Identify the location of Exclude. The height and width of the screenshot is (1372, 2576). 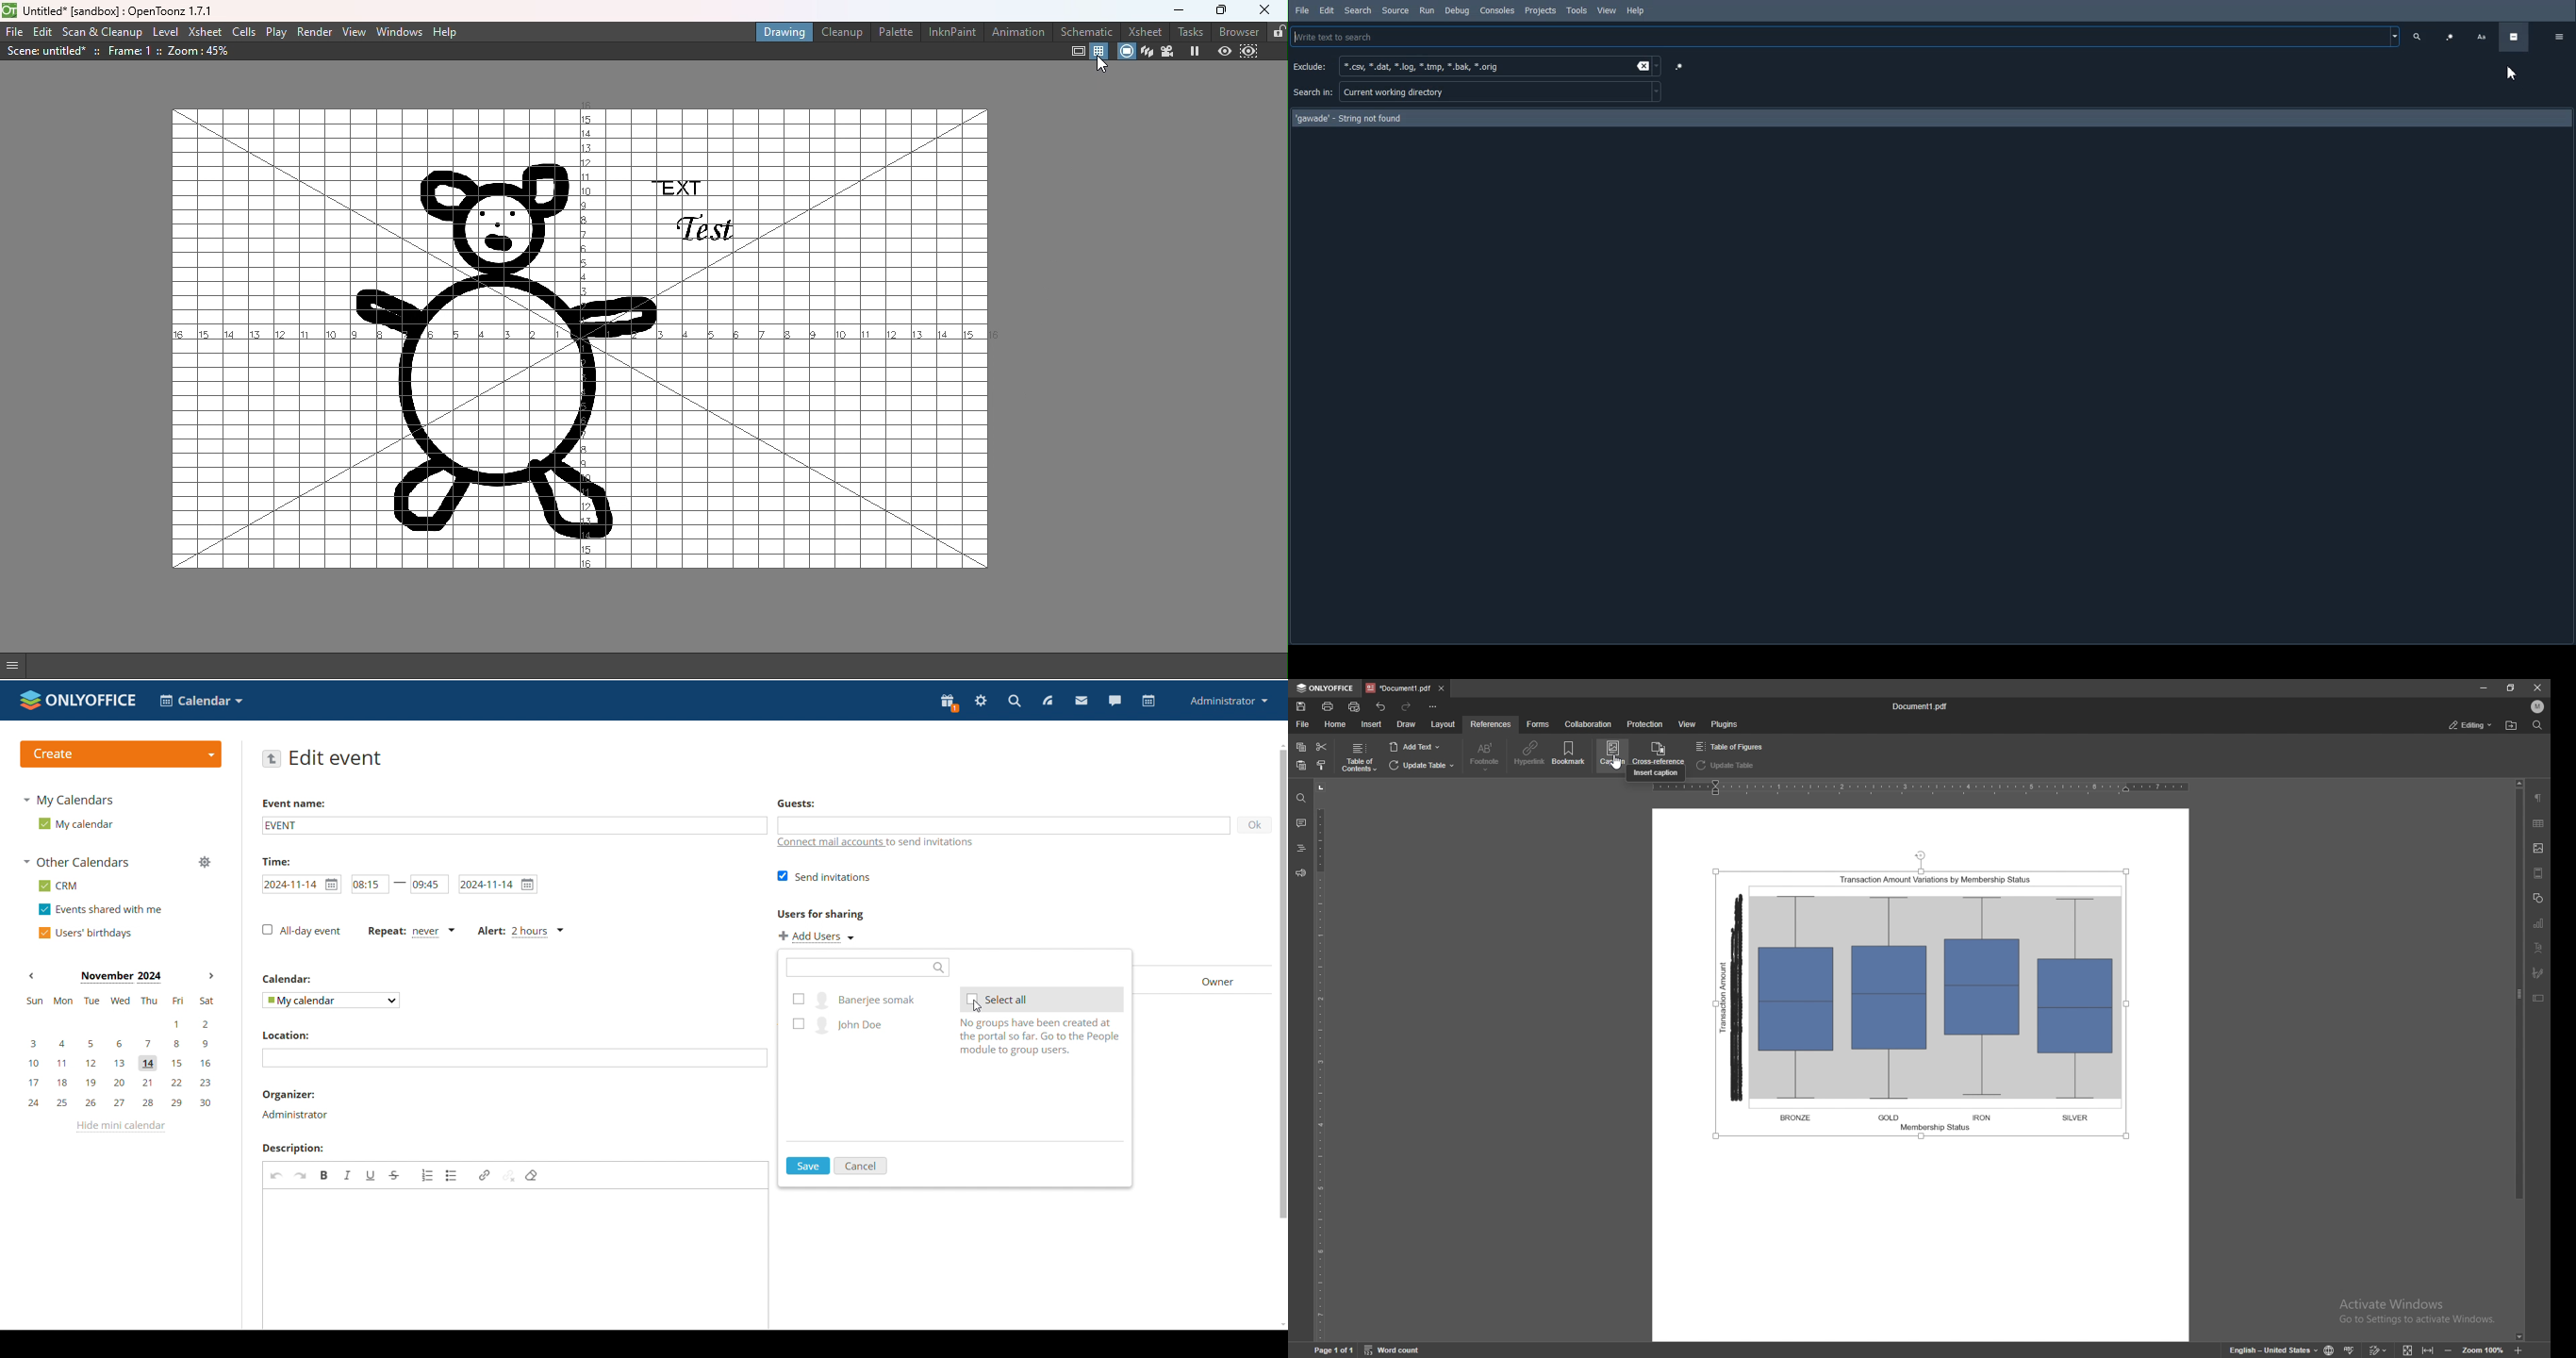
(1309, 66).